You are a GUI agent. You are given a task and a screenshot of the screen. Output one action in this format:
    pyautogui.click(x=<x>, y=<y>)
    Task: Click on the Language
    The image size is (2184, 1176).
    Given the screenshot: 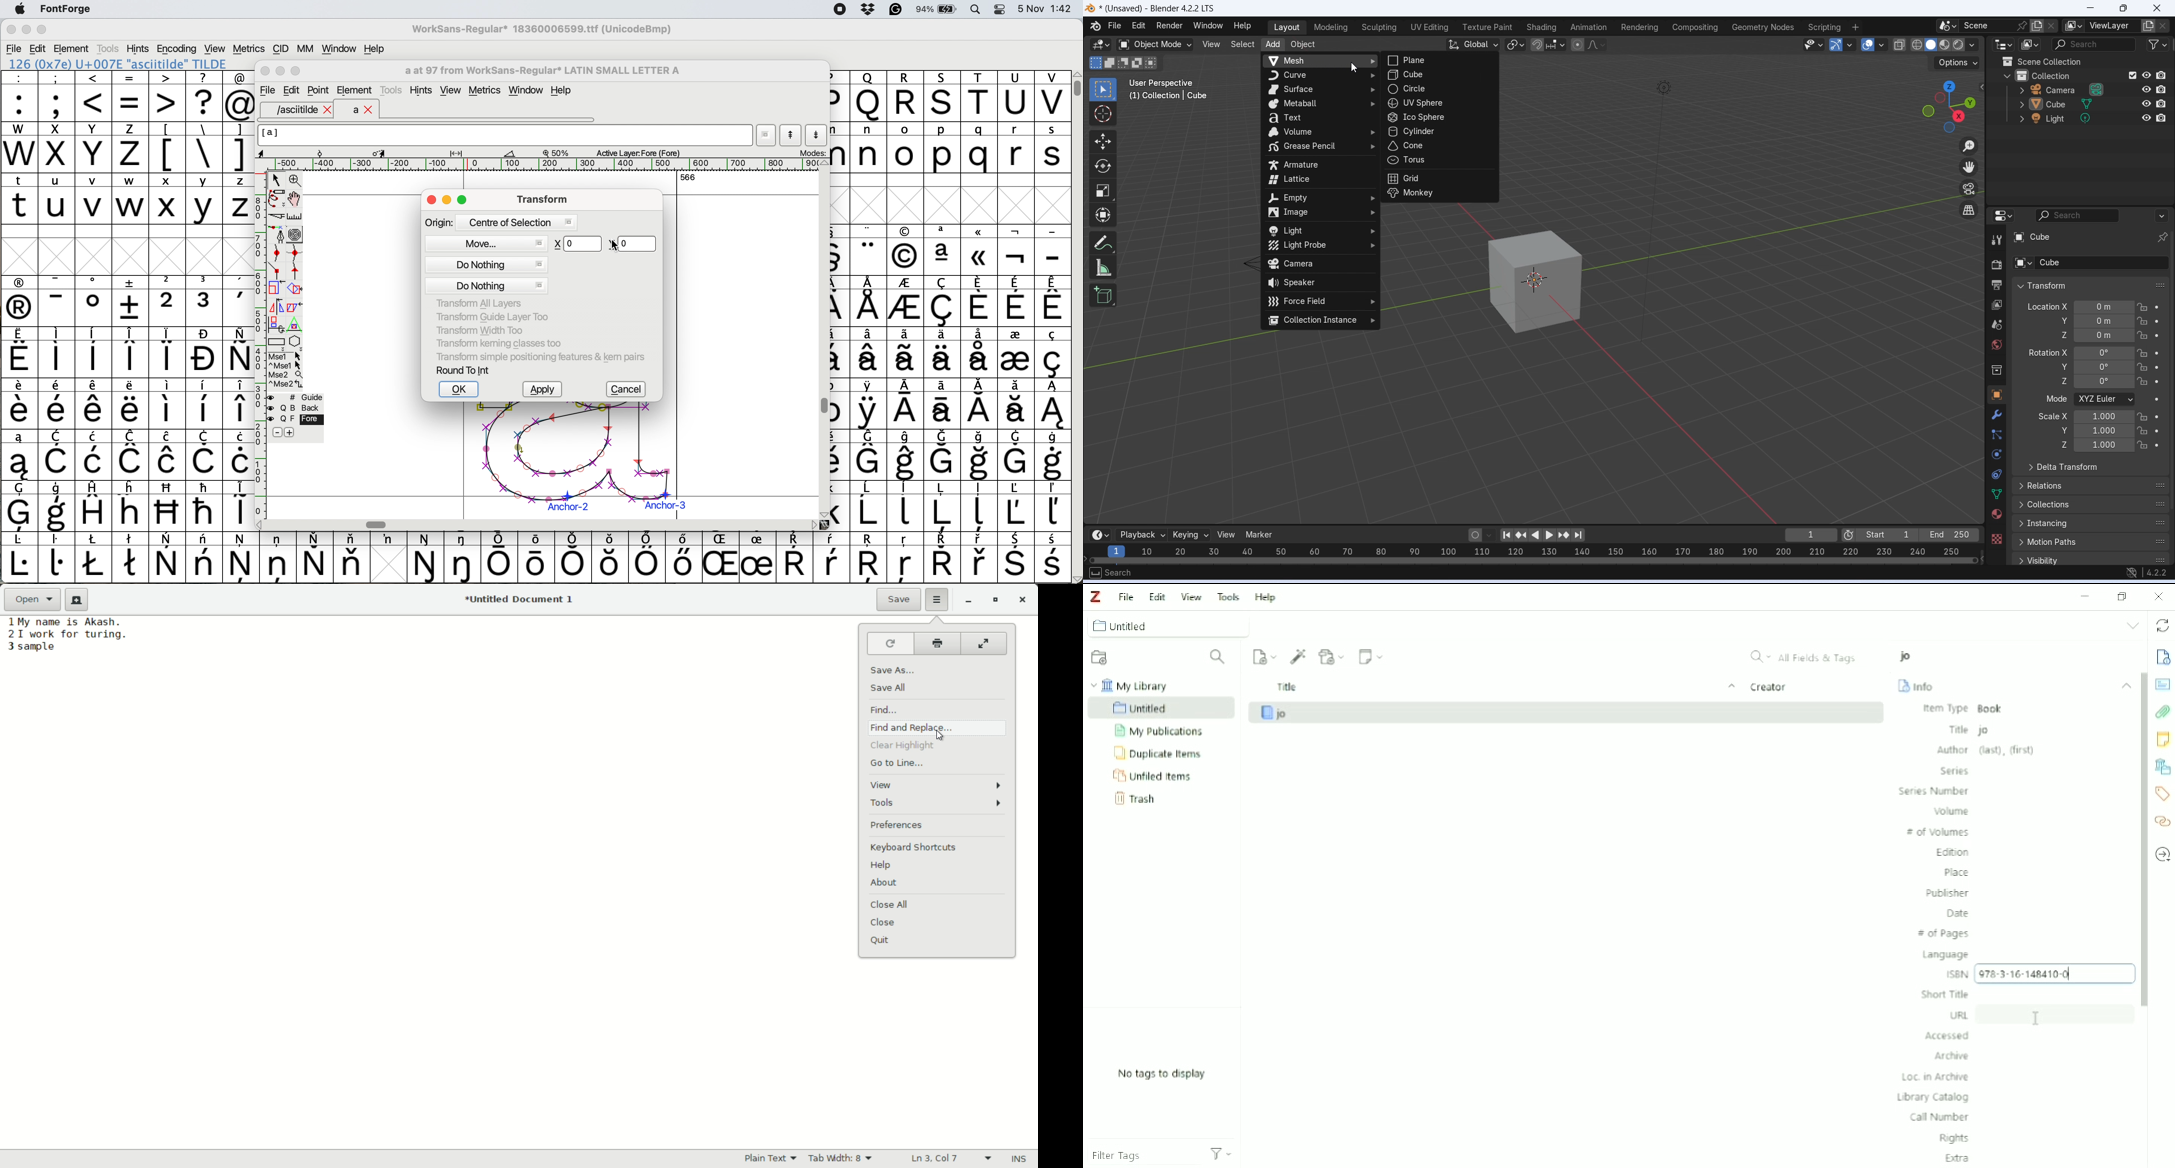 What is the action you would take?
    pyautogui.click(x=1946, y=955)
    